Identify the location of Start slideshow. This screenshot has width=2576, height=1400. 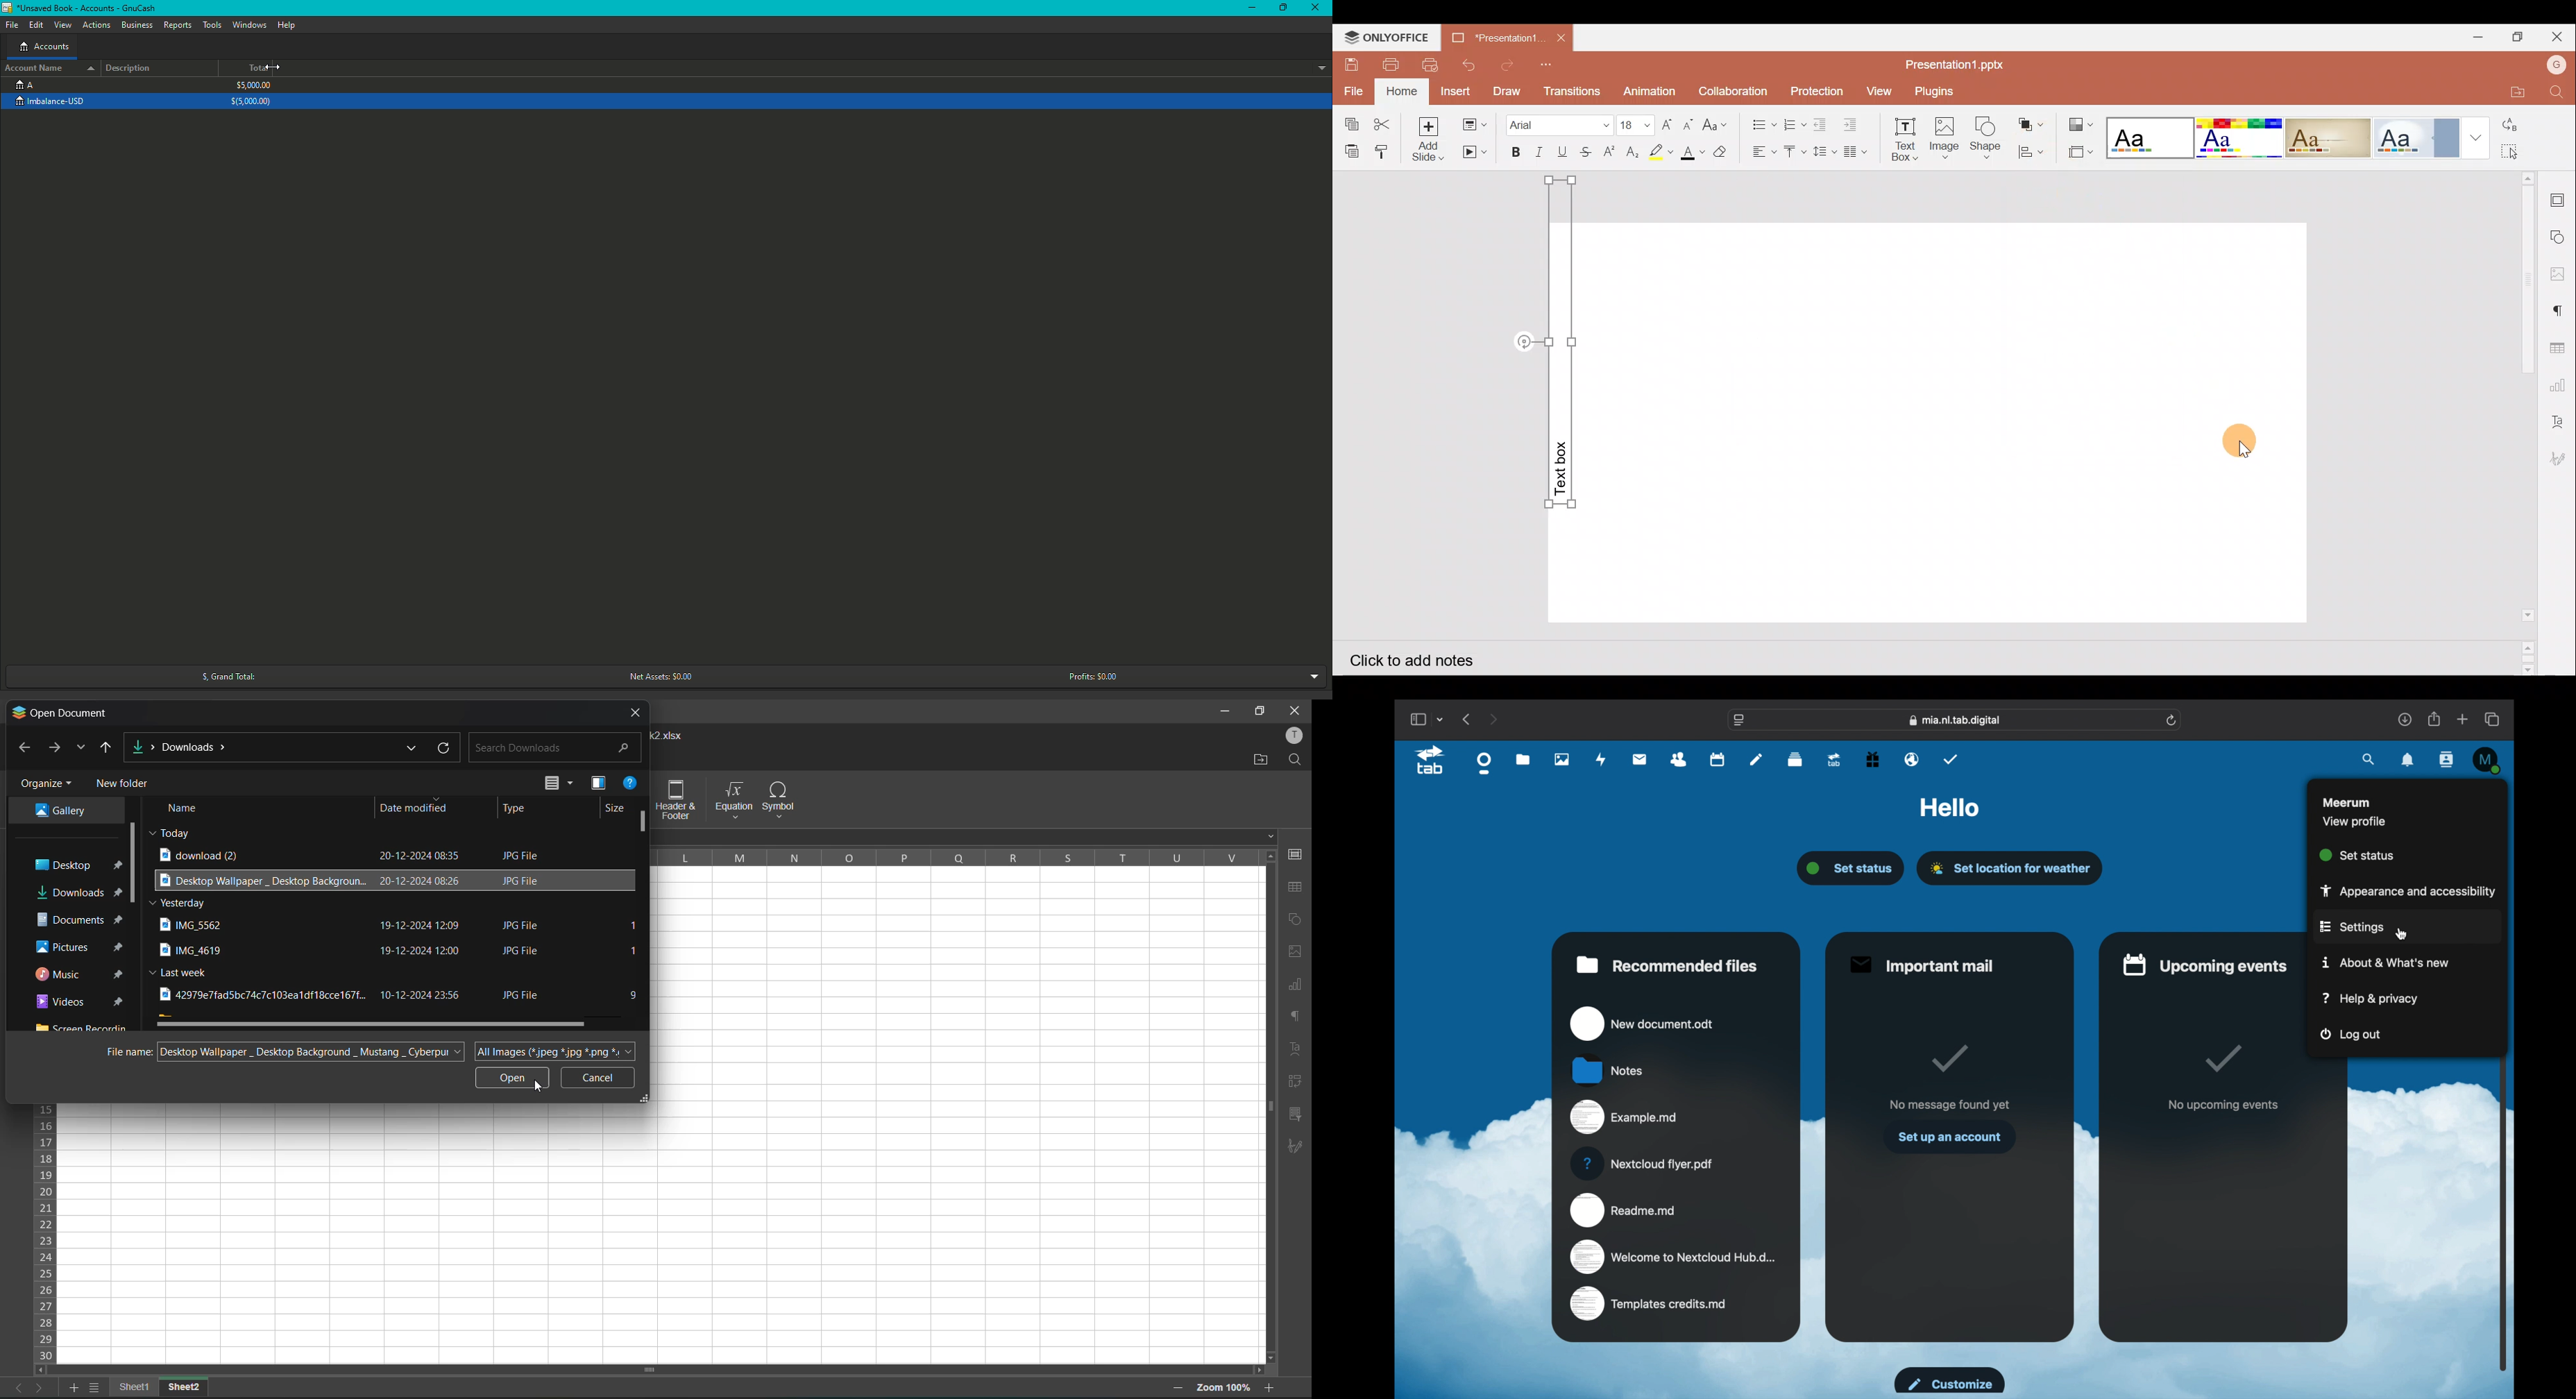
(1474, 152).